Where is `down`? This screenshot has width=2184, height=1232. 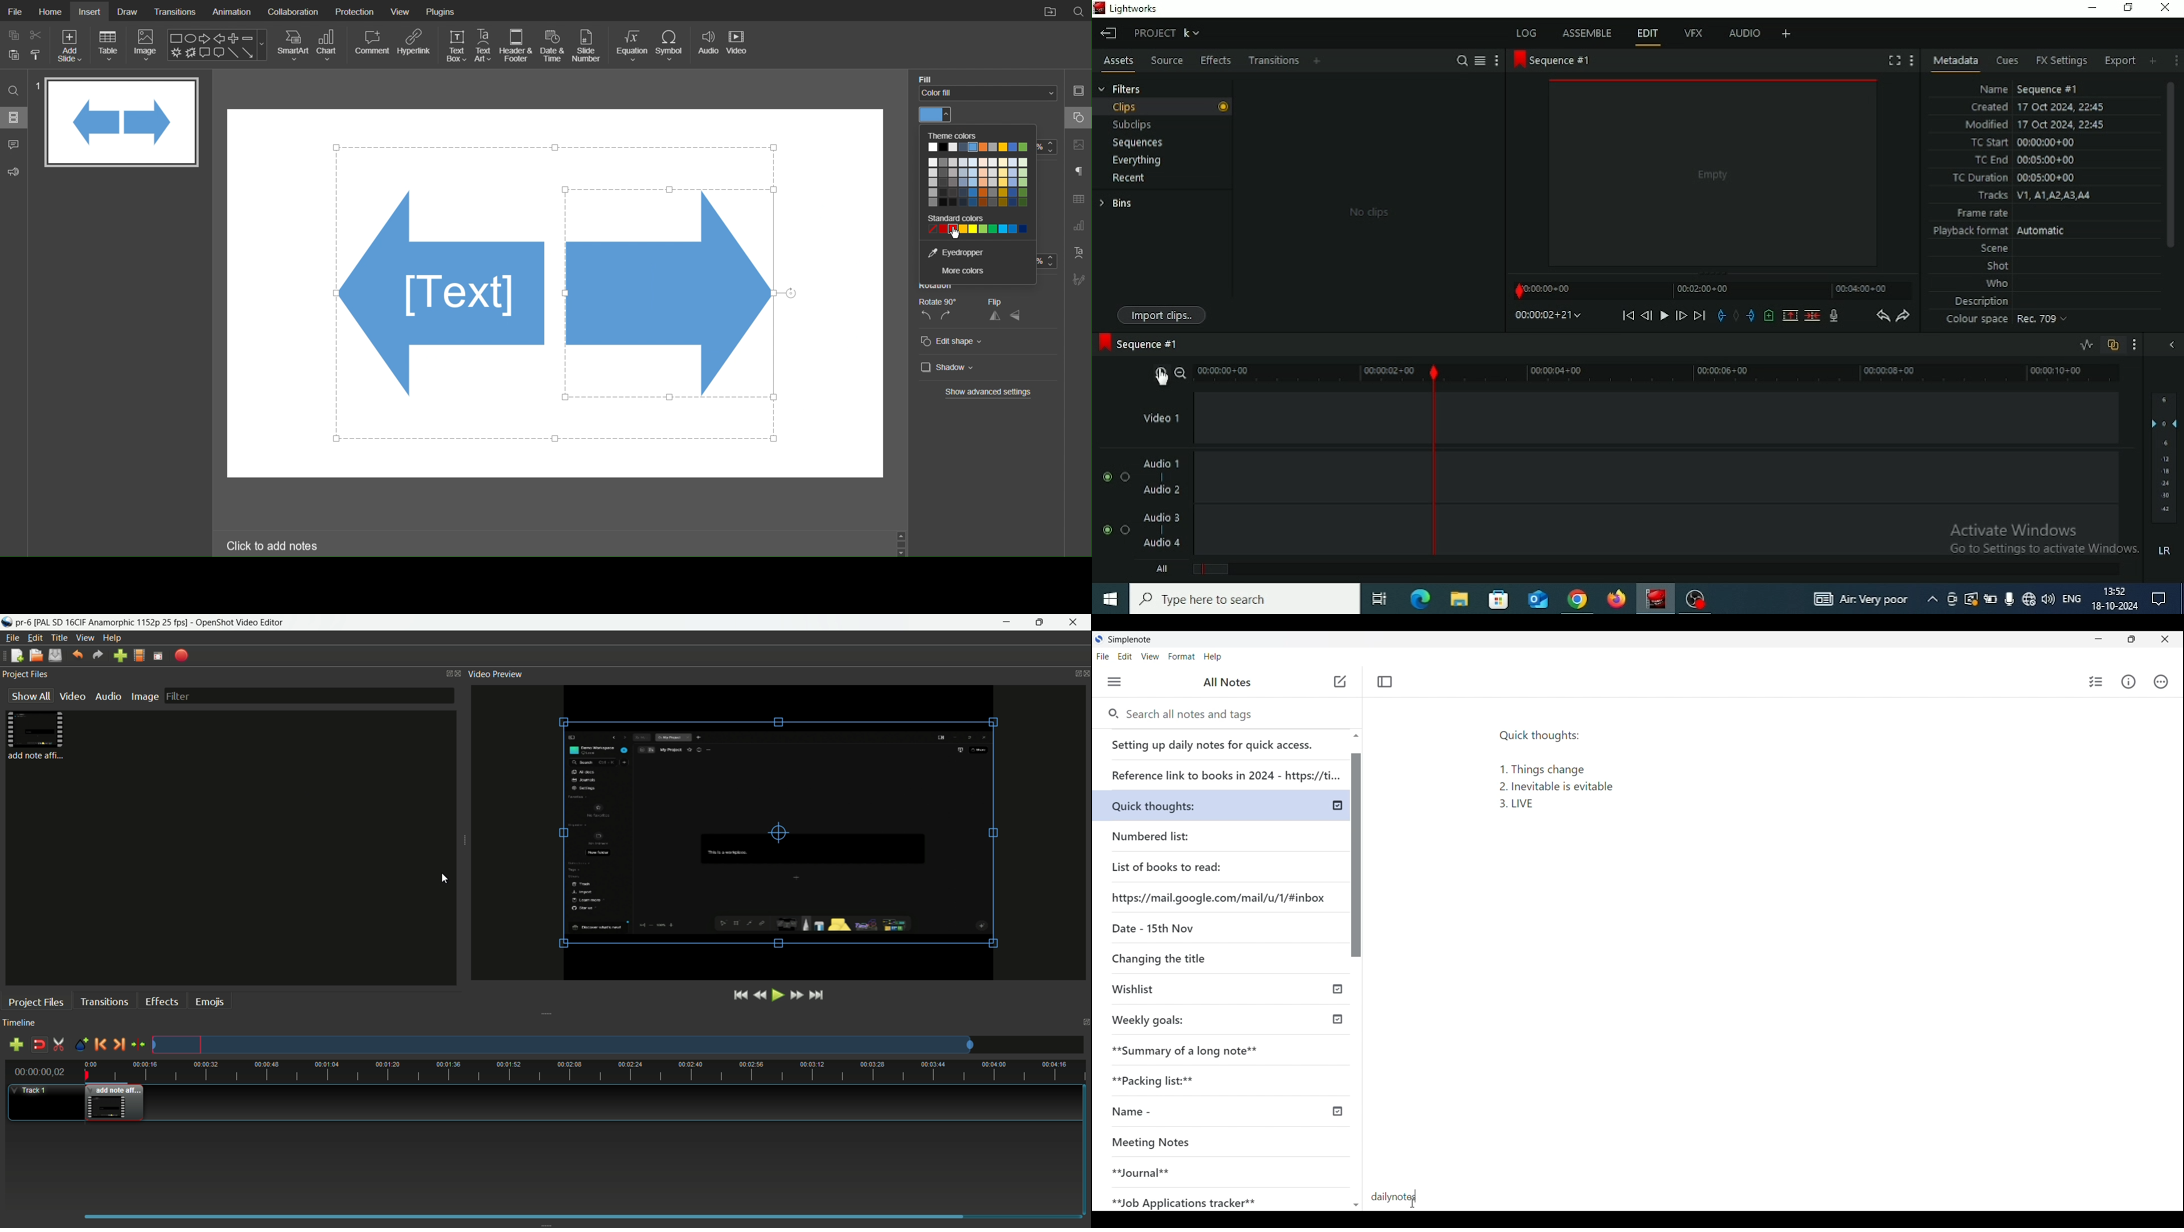 down is located at coordinates (903, 552).